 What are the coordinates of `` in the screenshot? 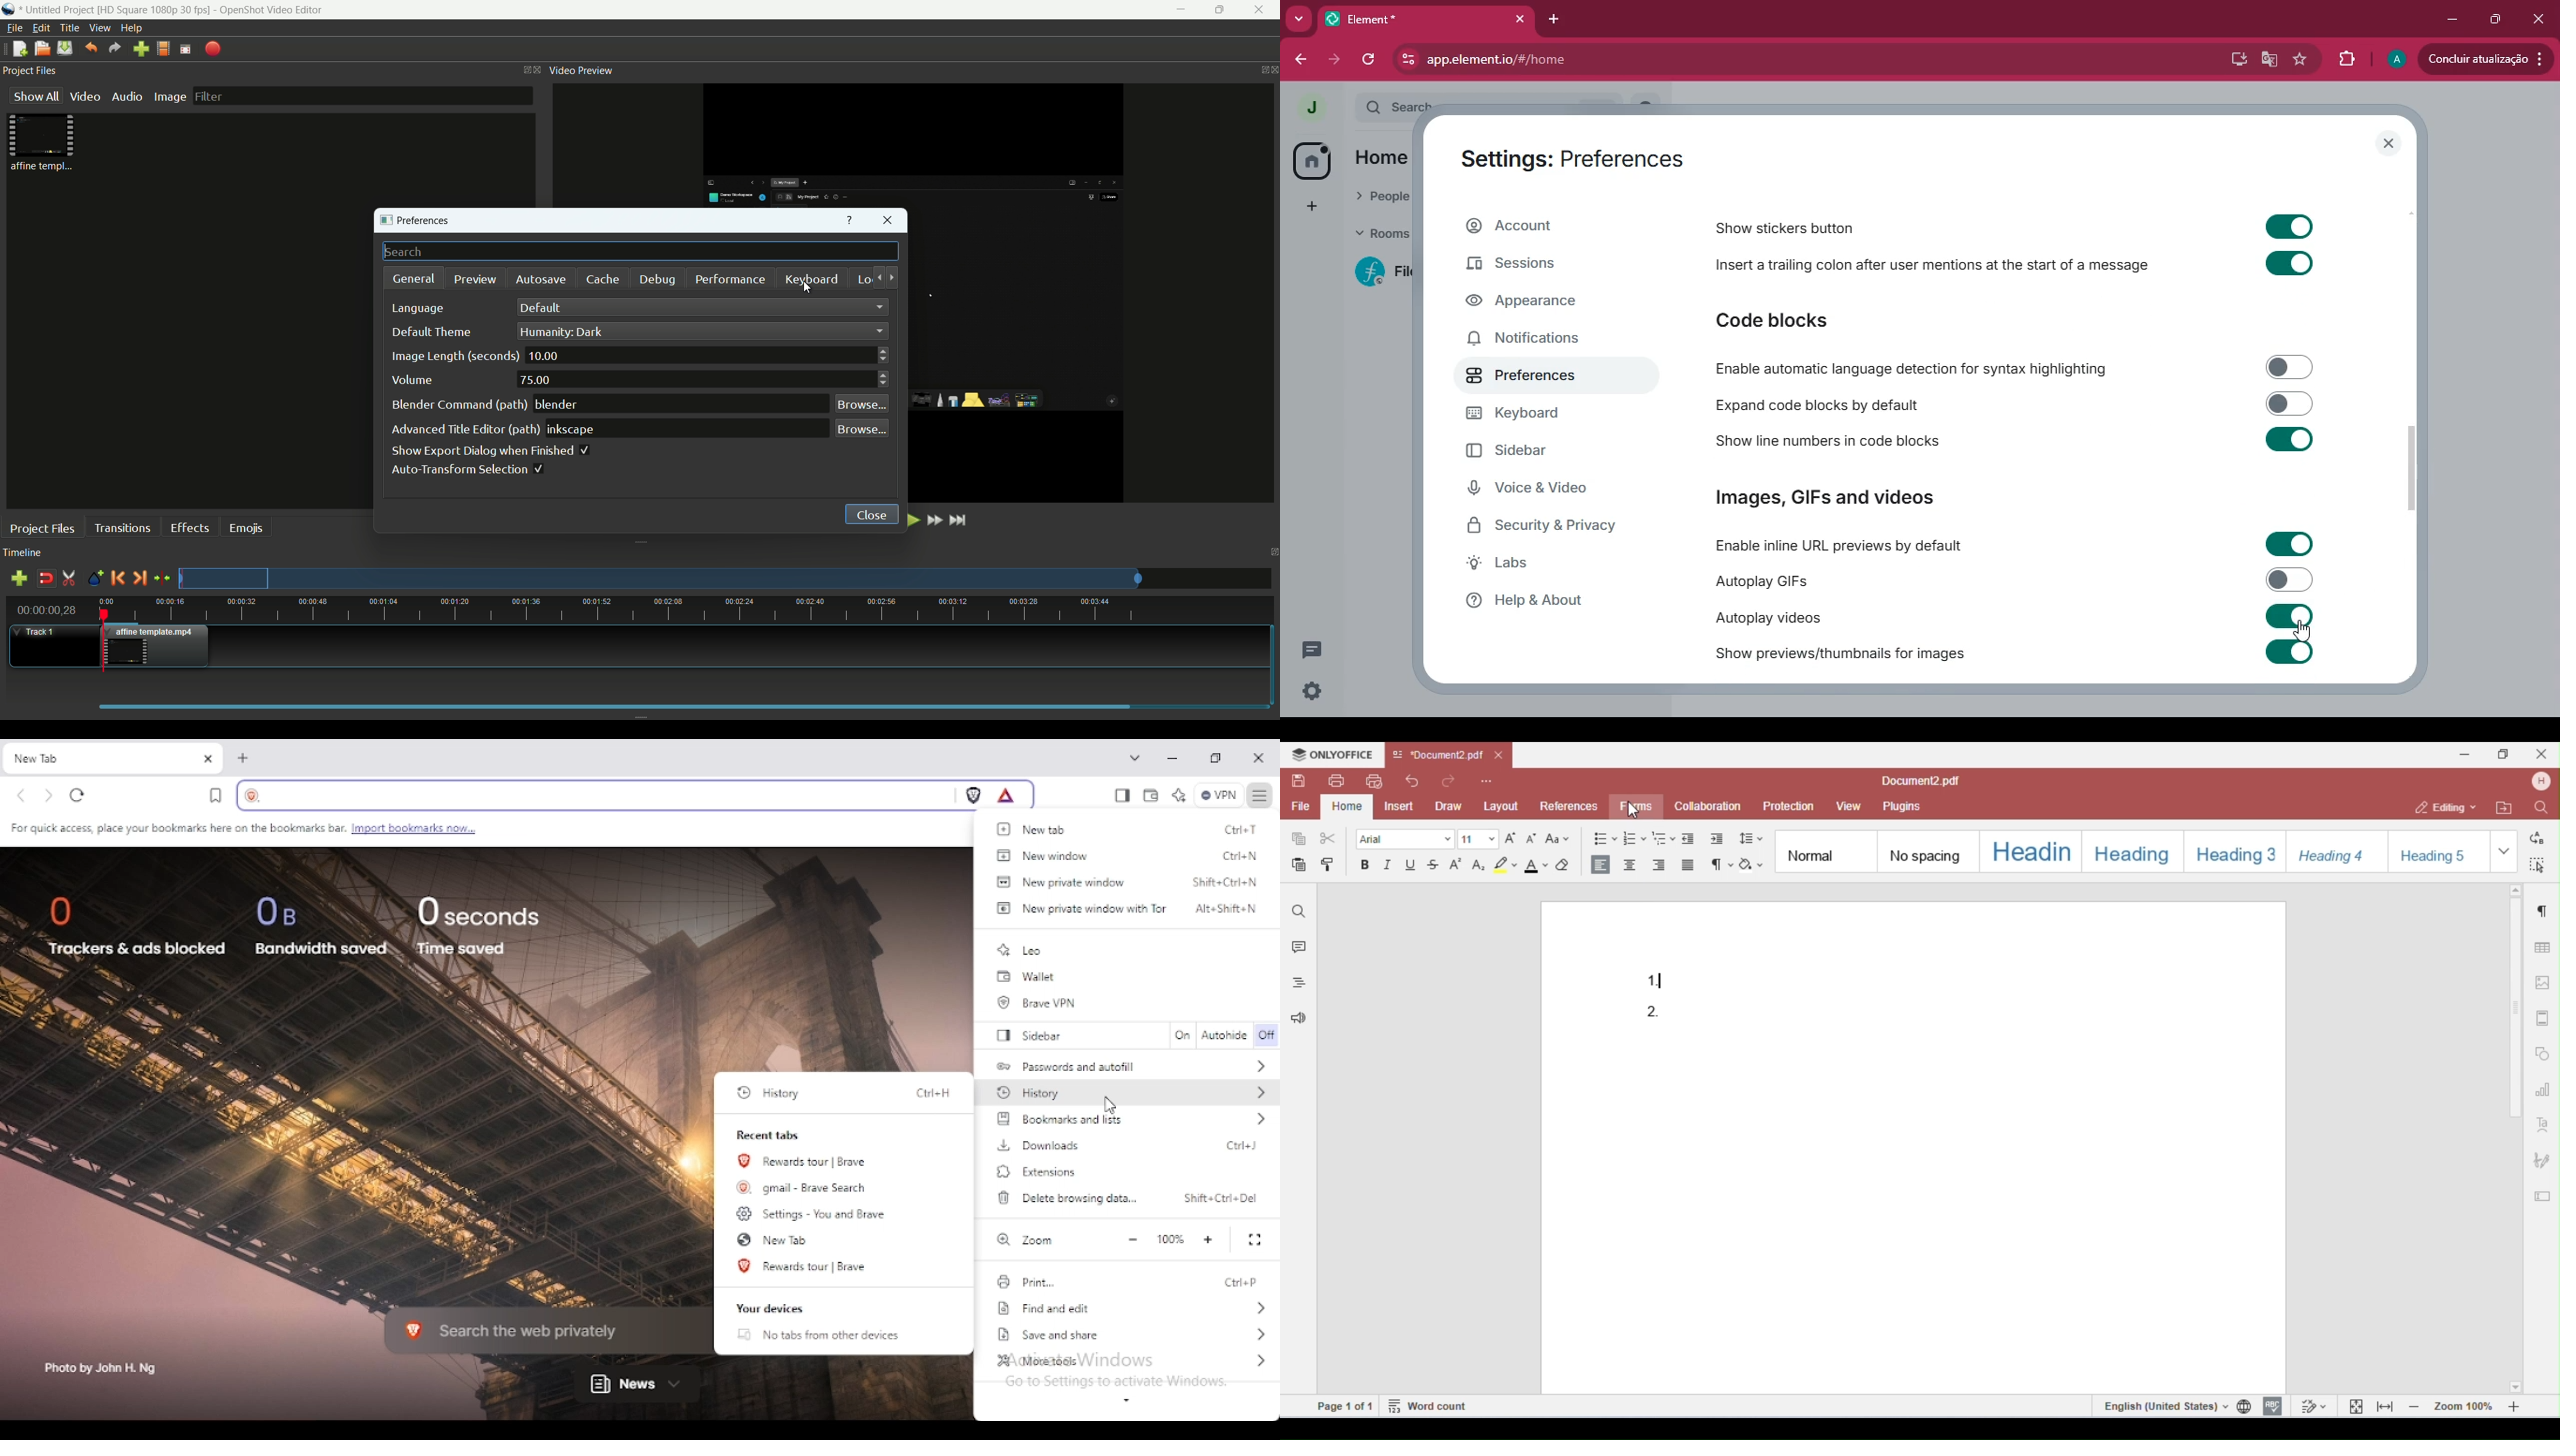 It's located at (2290, 366).